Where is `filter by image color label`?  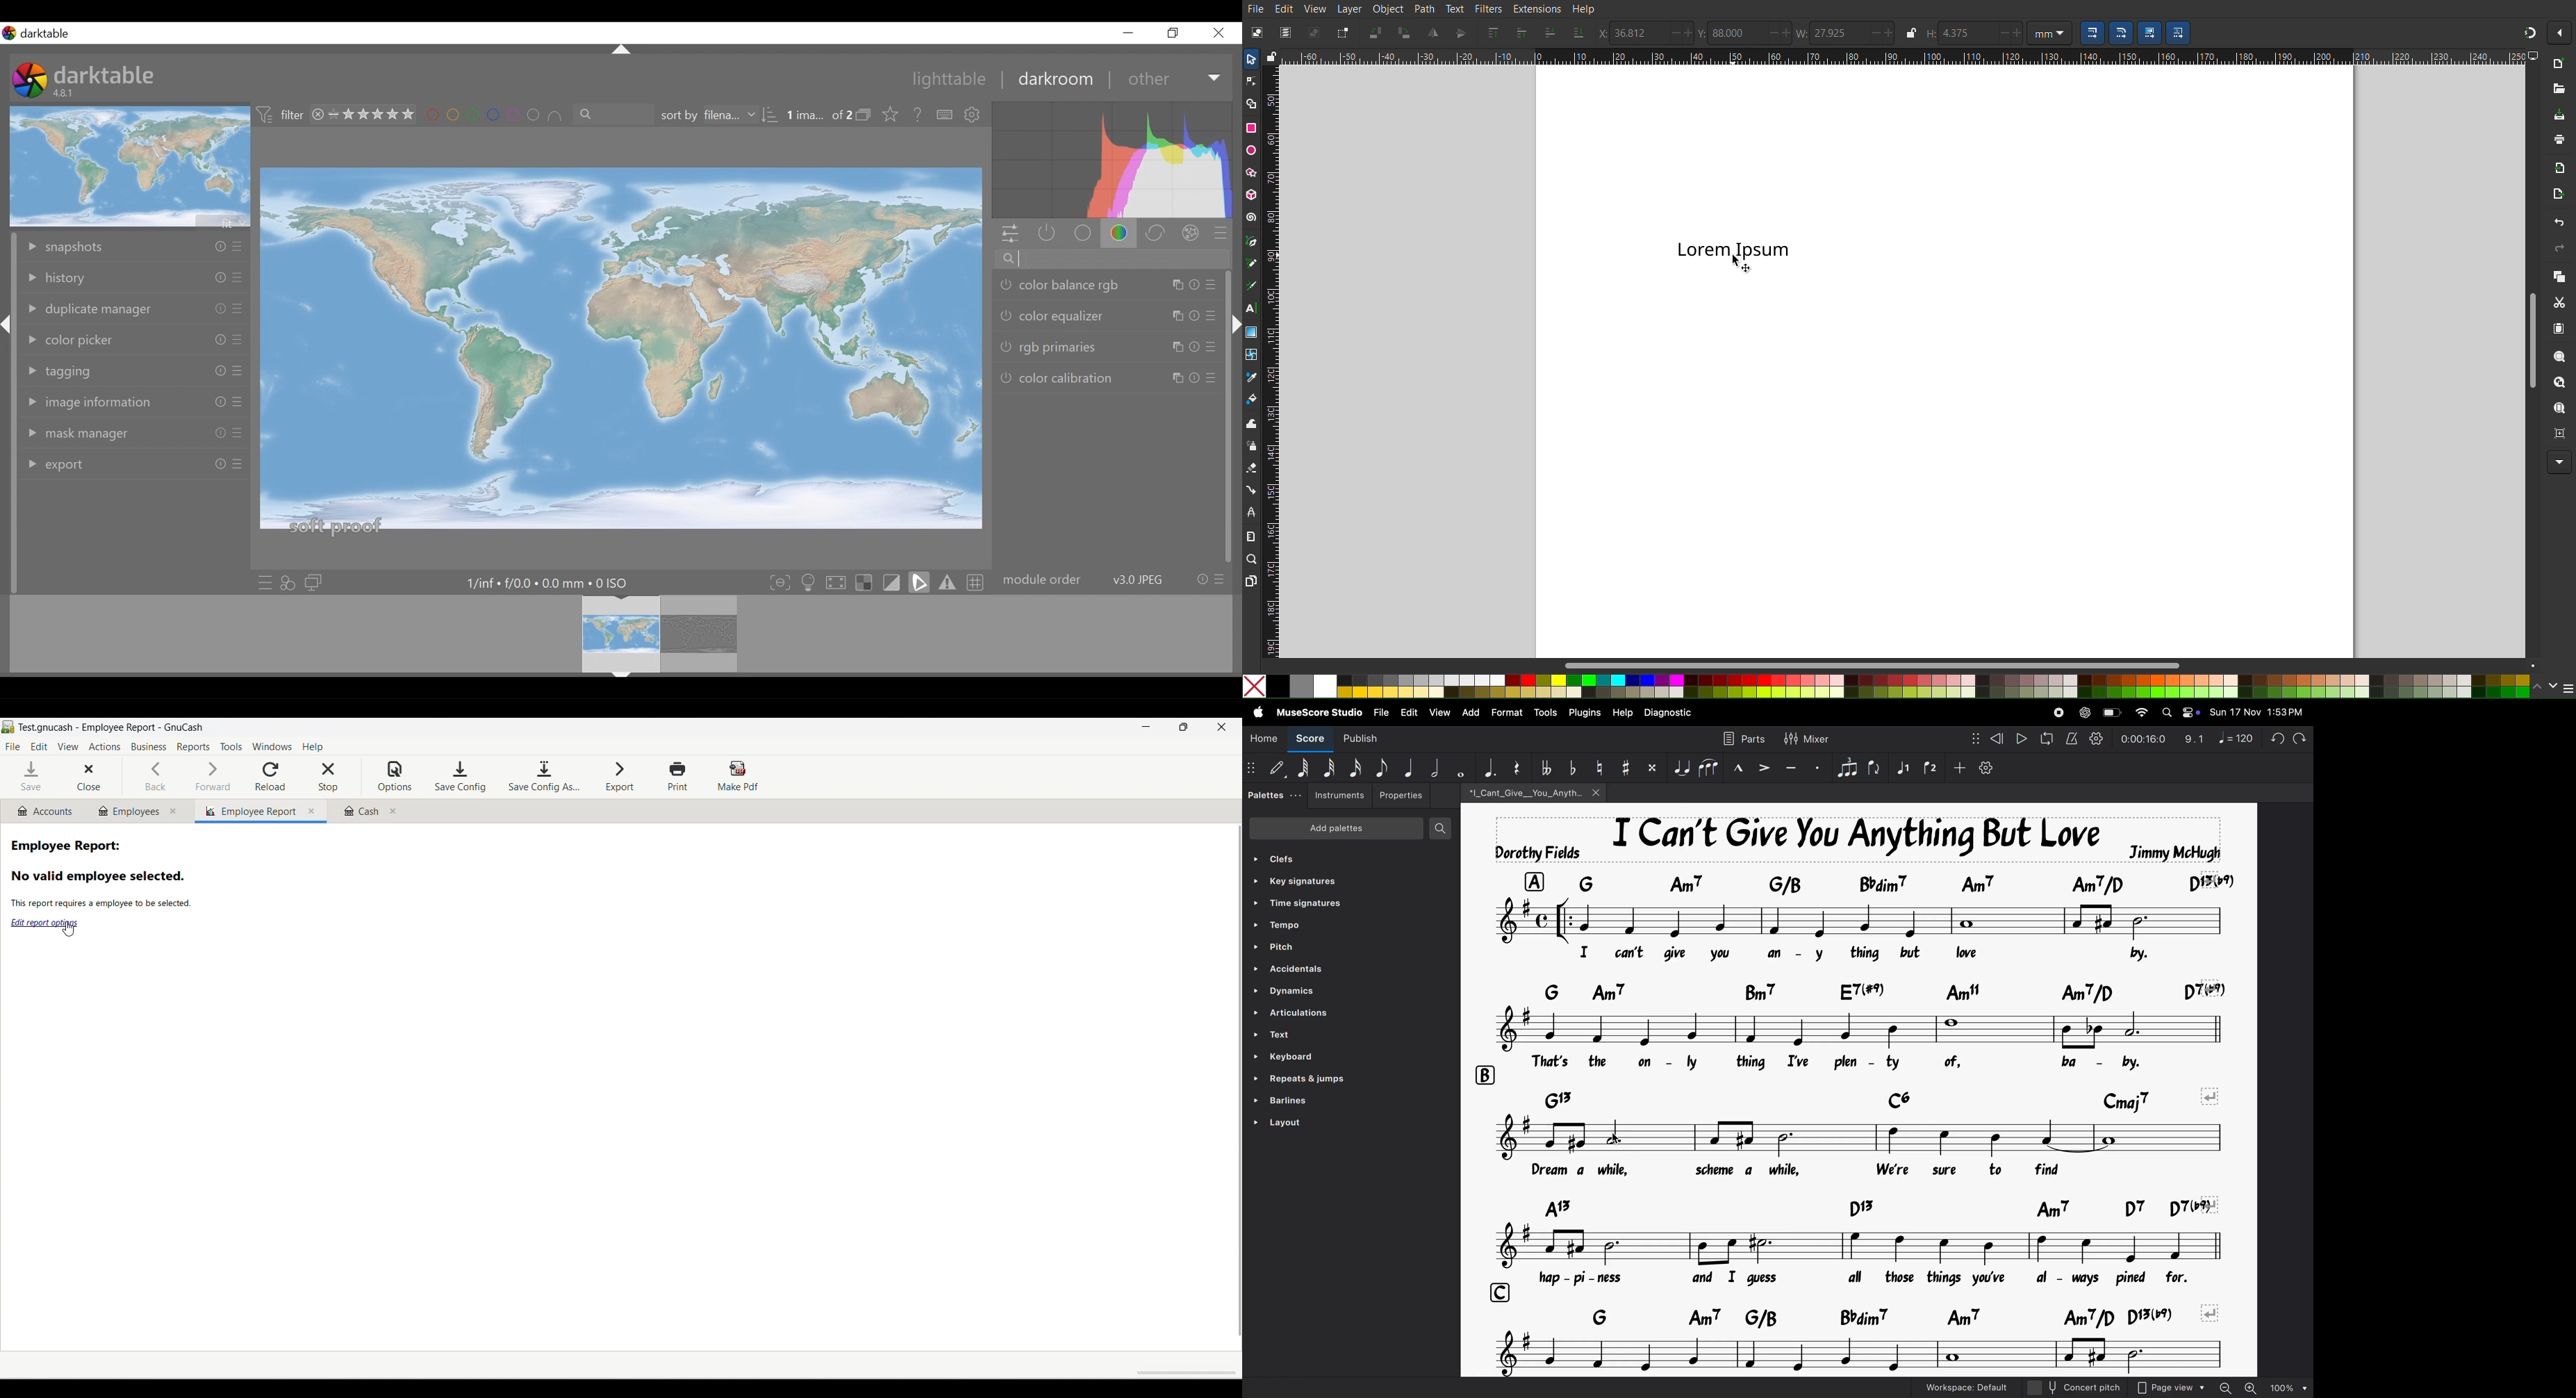
filter by image color label is located at coordinates (494, 113).